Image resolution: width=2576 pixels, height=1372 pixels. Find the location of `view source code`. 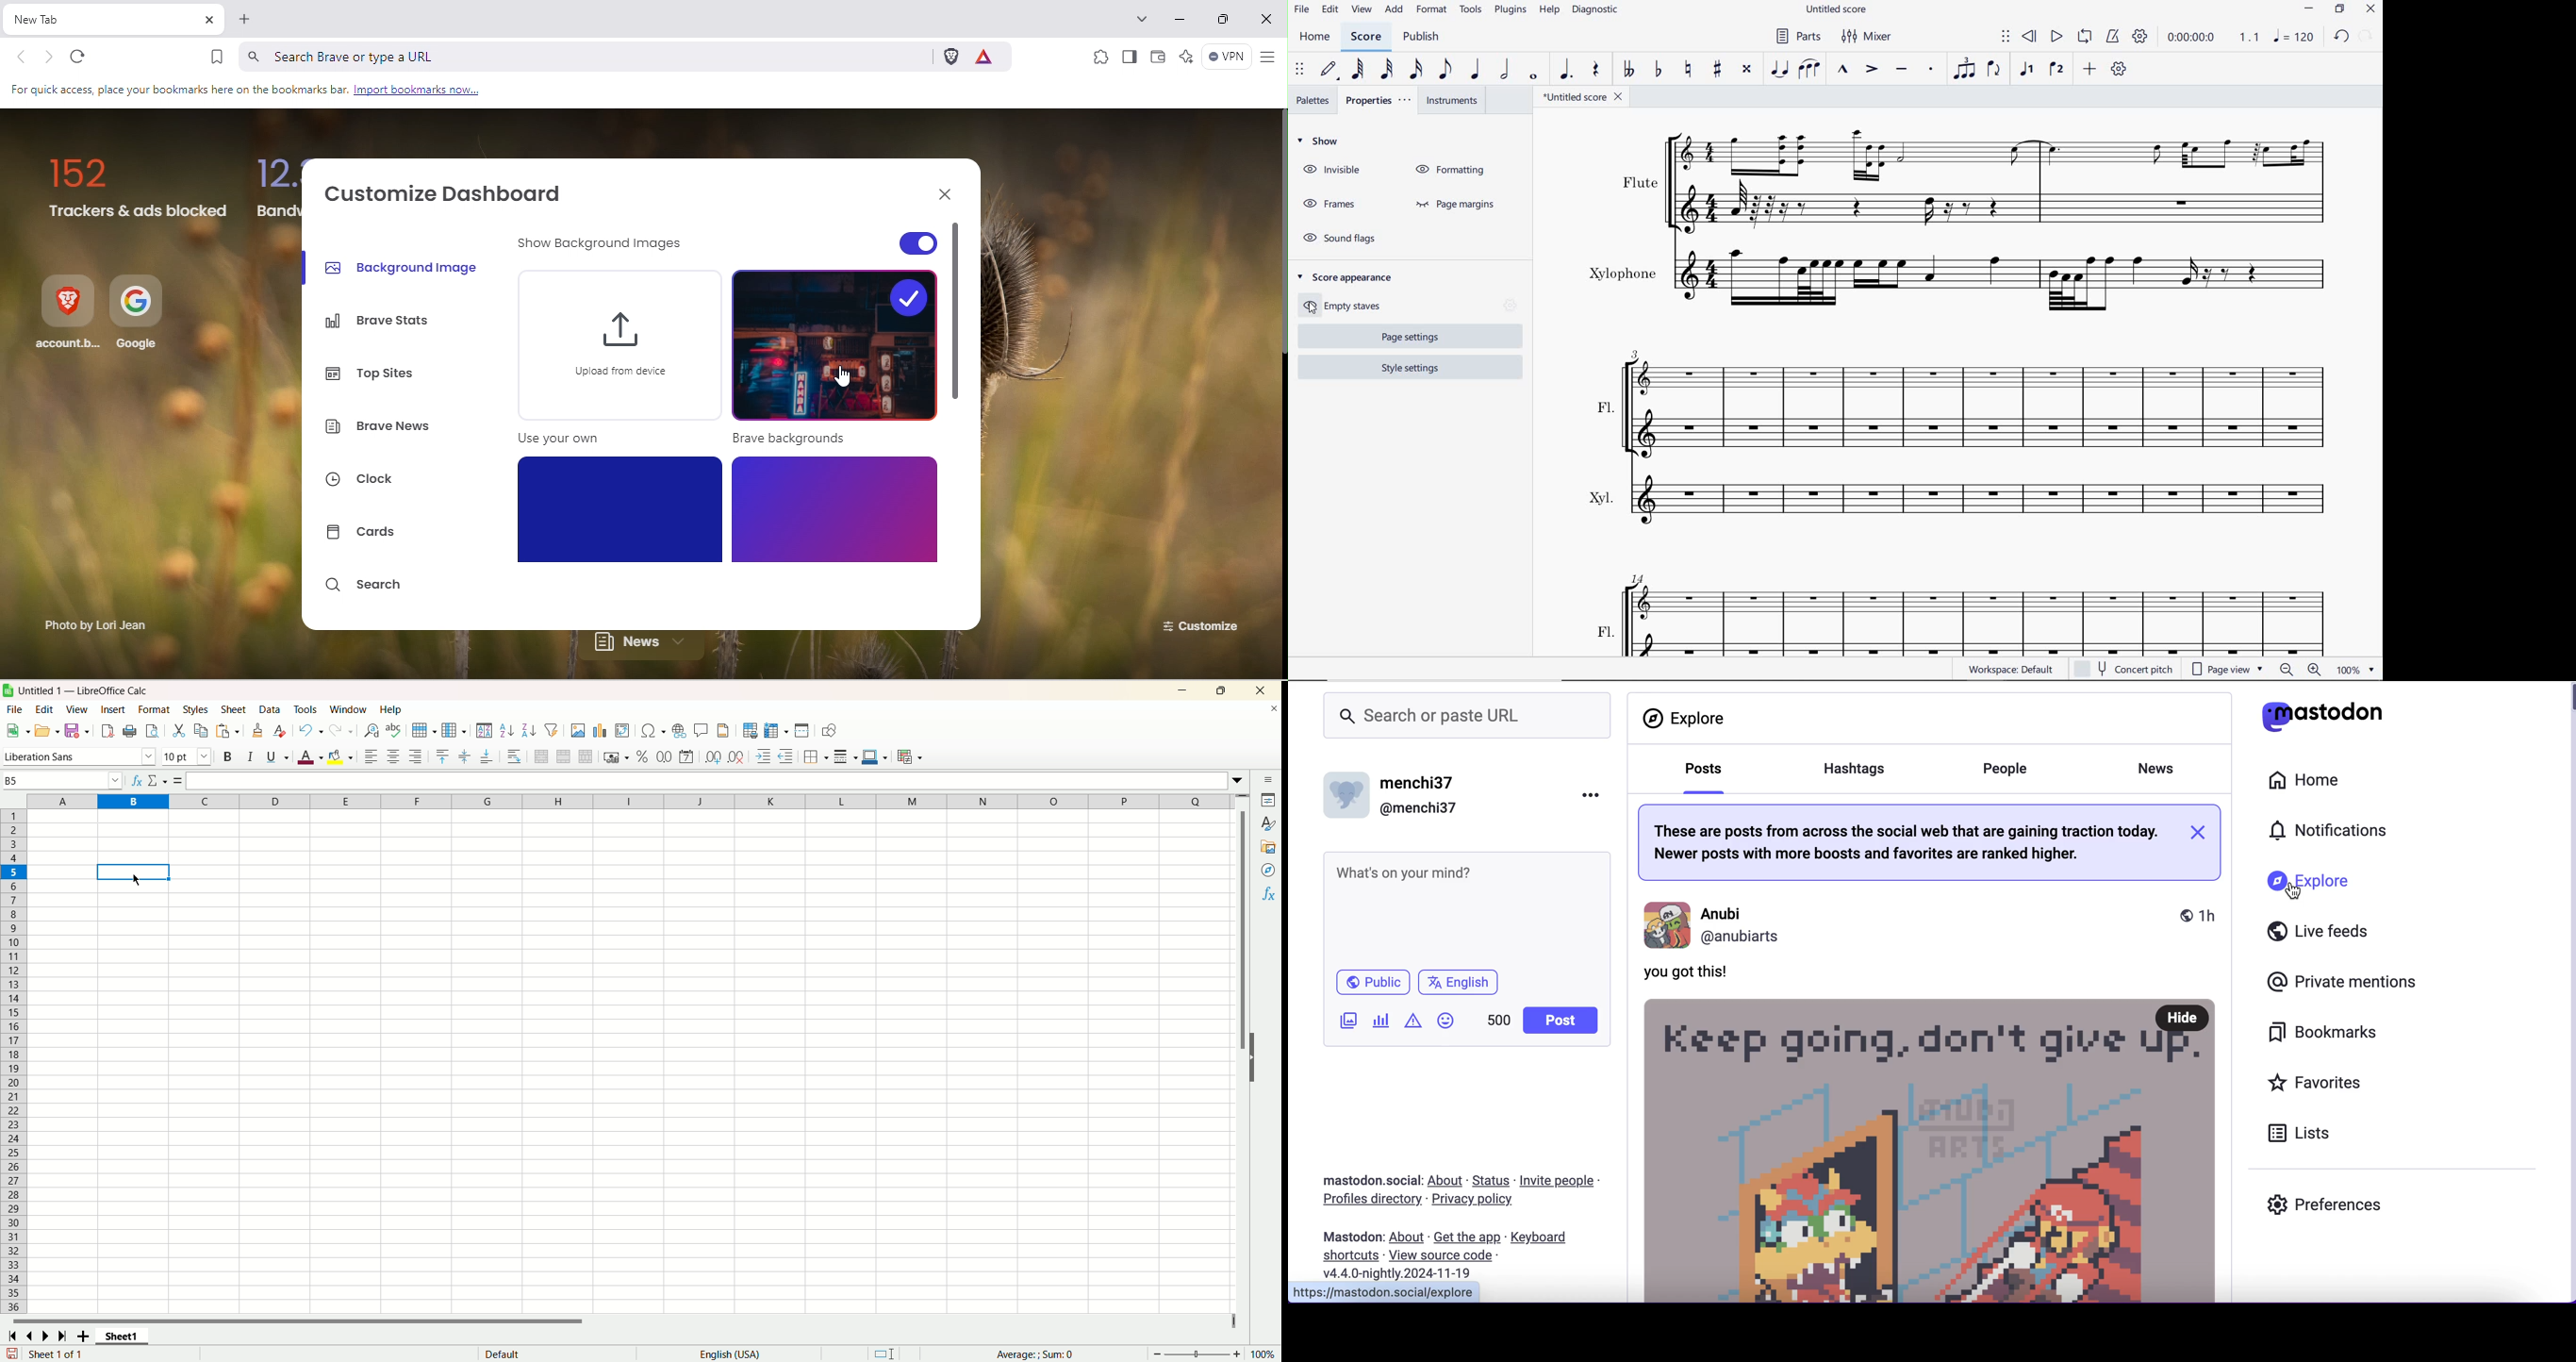

view source code is located at coordinates (1451, 1256).